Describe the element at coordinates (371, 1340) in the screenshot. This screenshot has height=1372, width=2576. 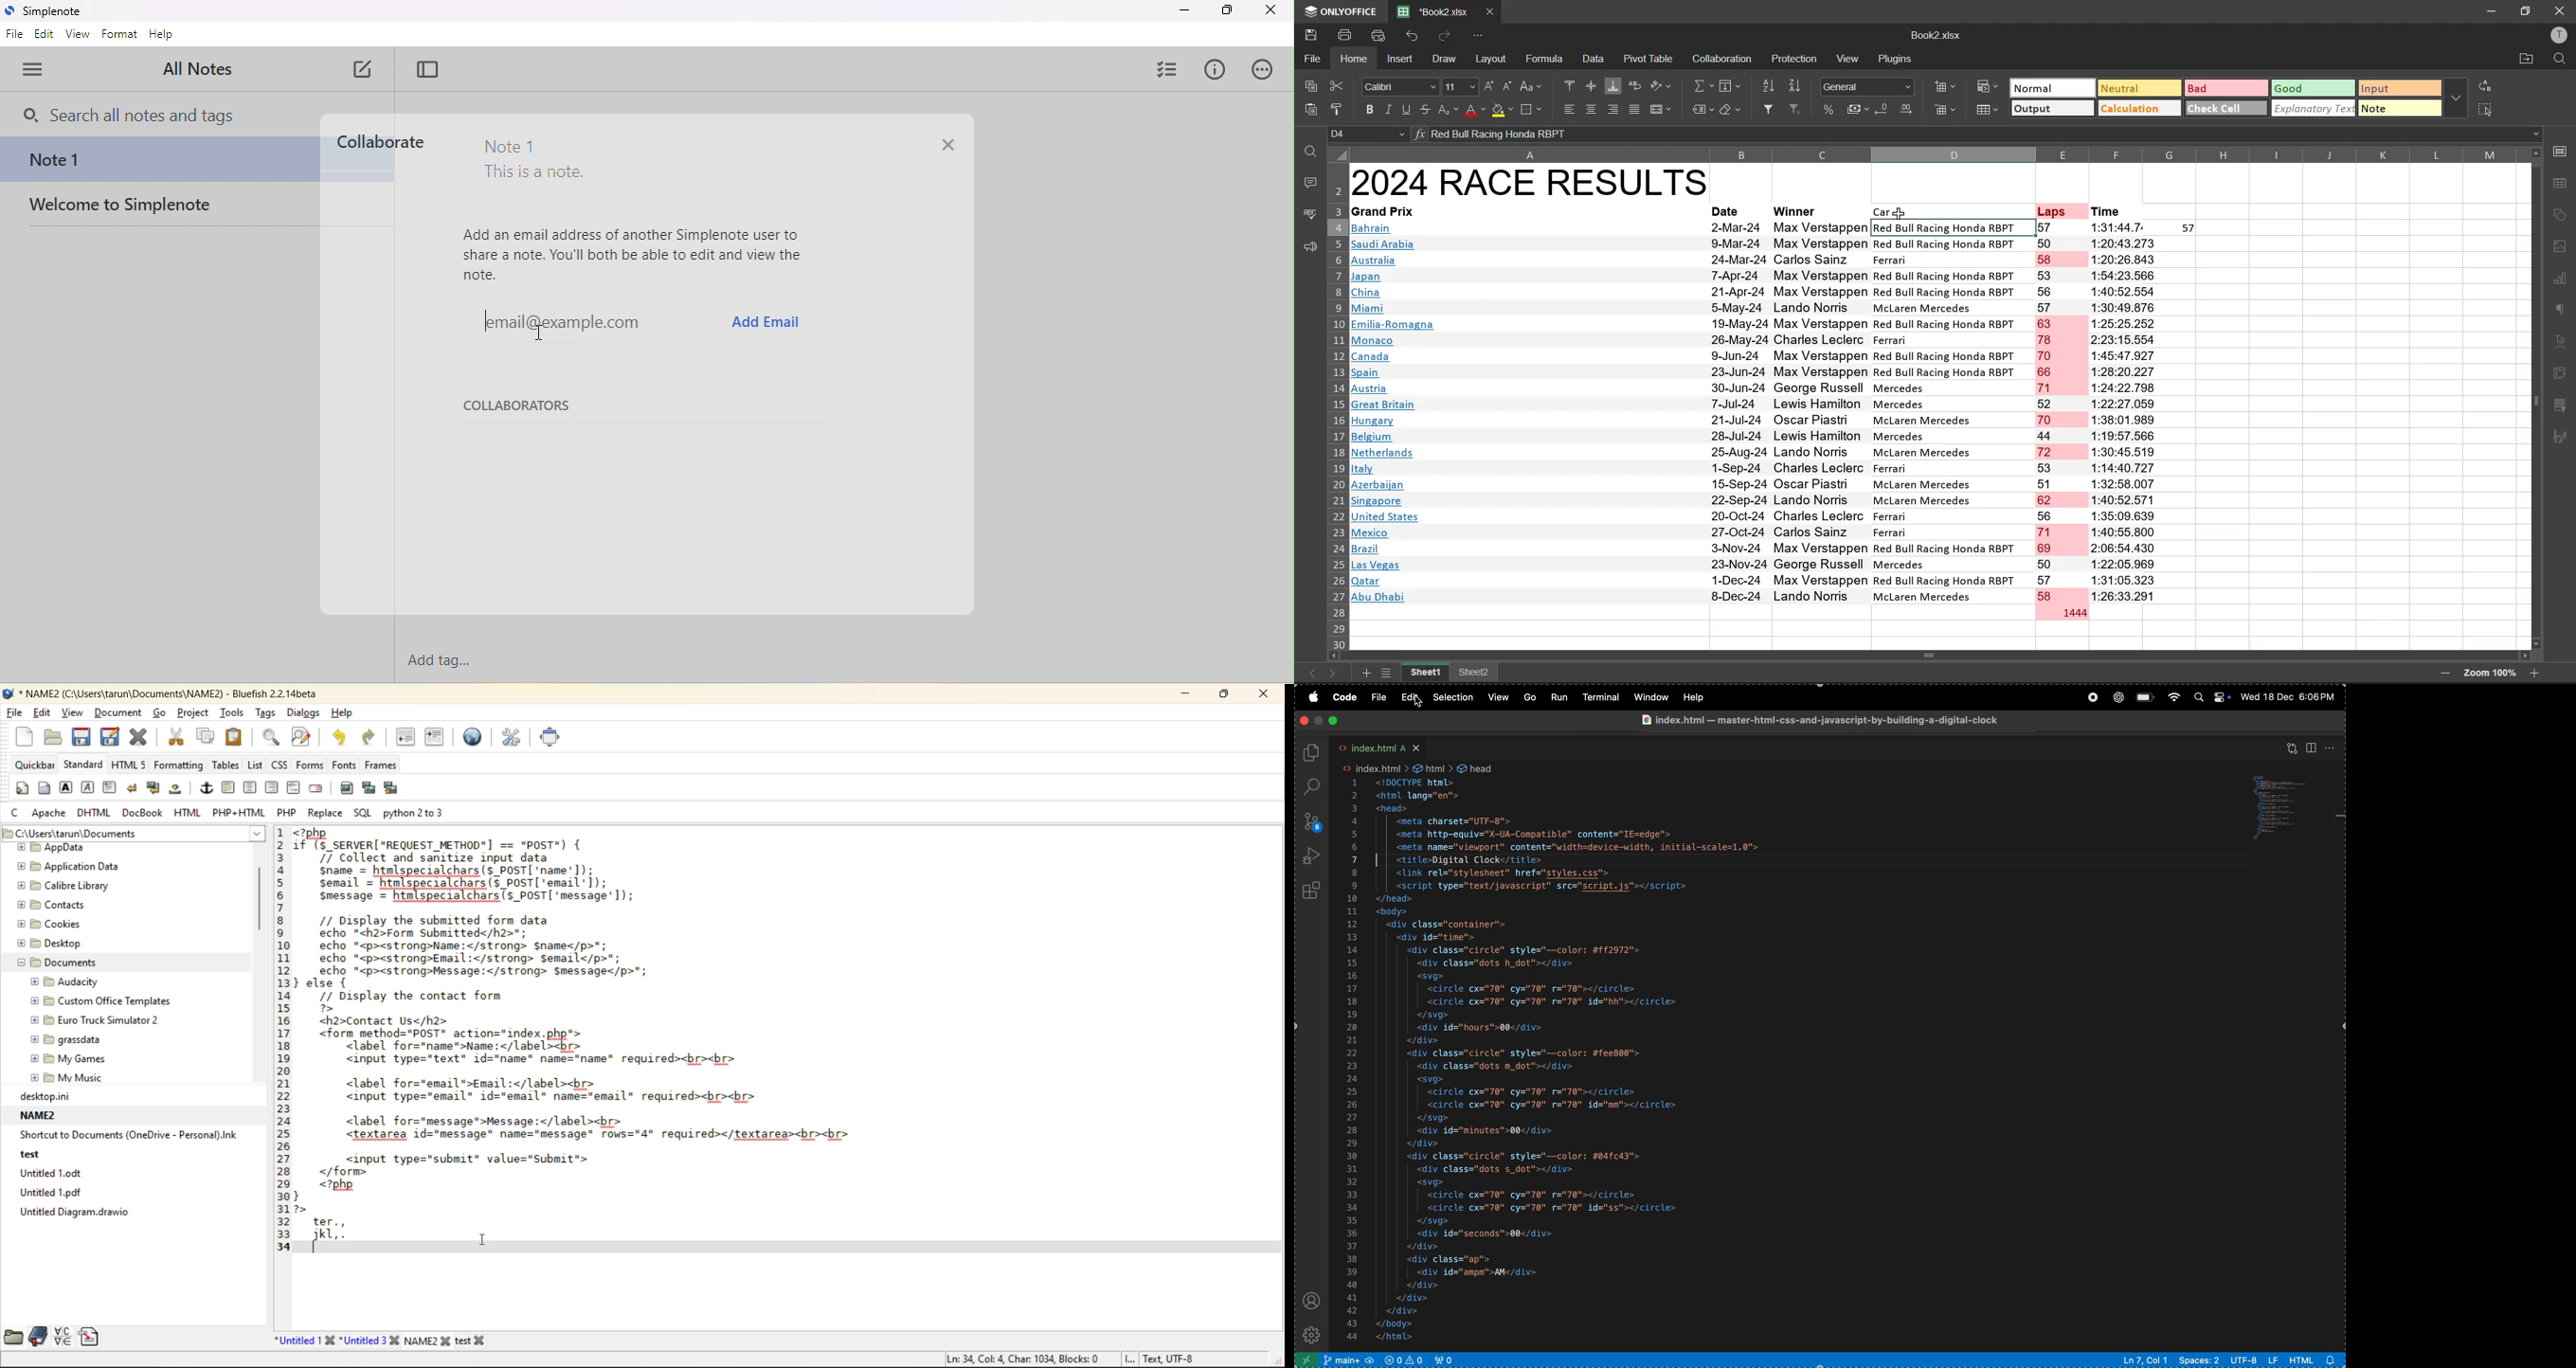
I see `Untitled 3` at that location.